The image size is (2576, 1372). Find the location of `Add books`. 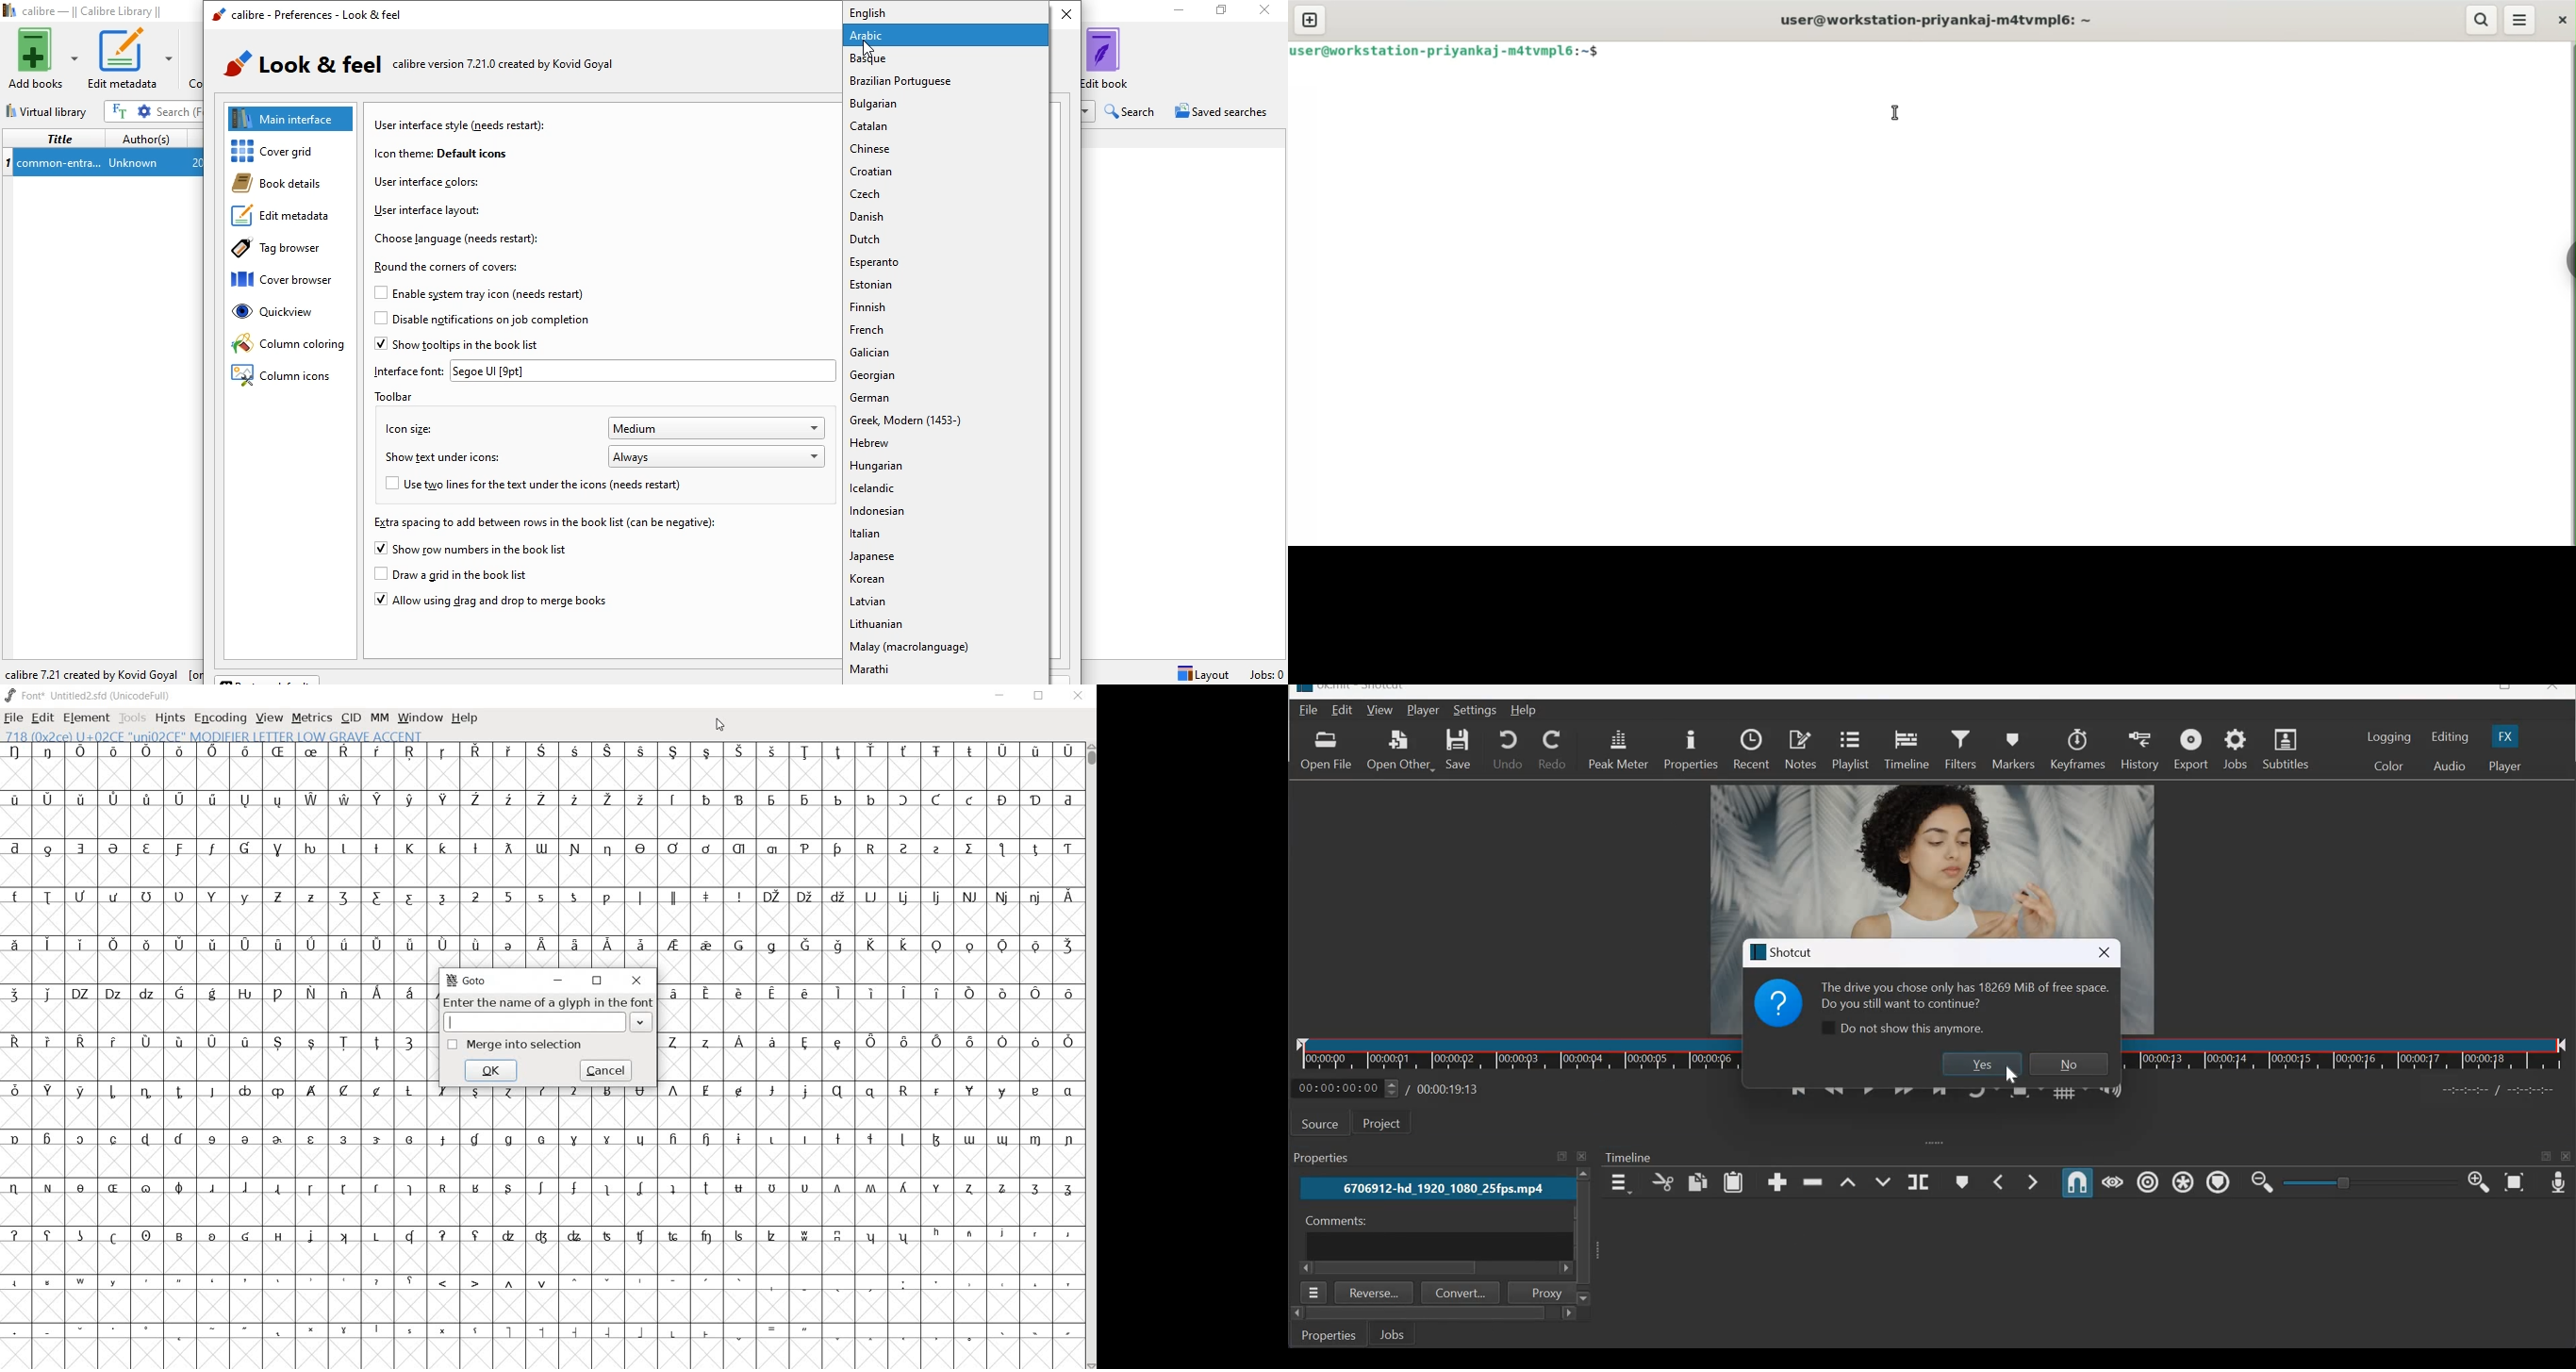

Add books is located at coordinates (41, 58).